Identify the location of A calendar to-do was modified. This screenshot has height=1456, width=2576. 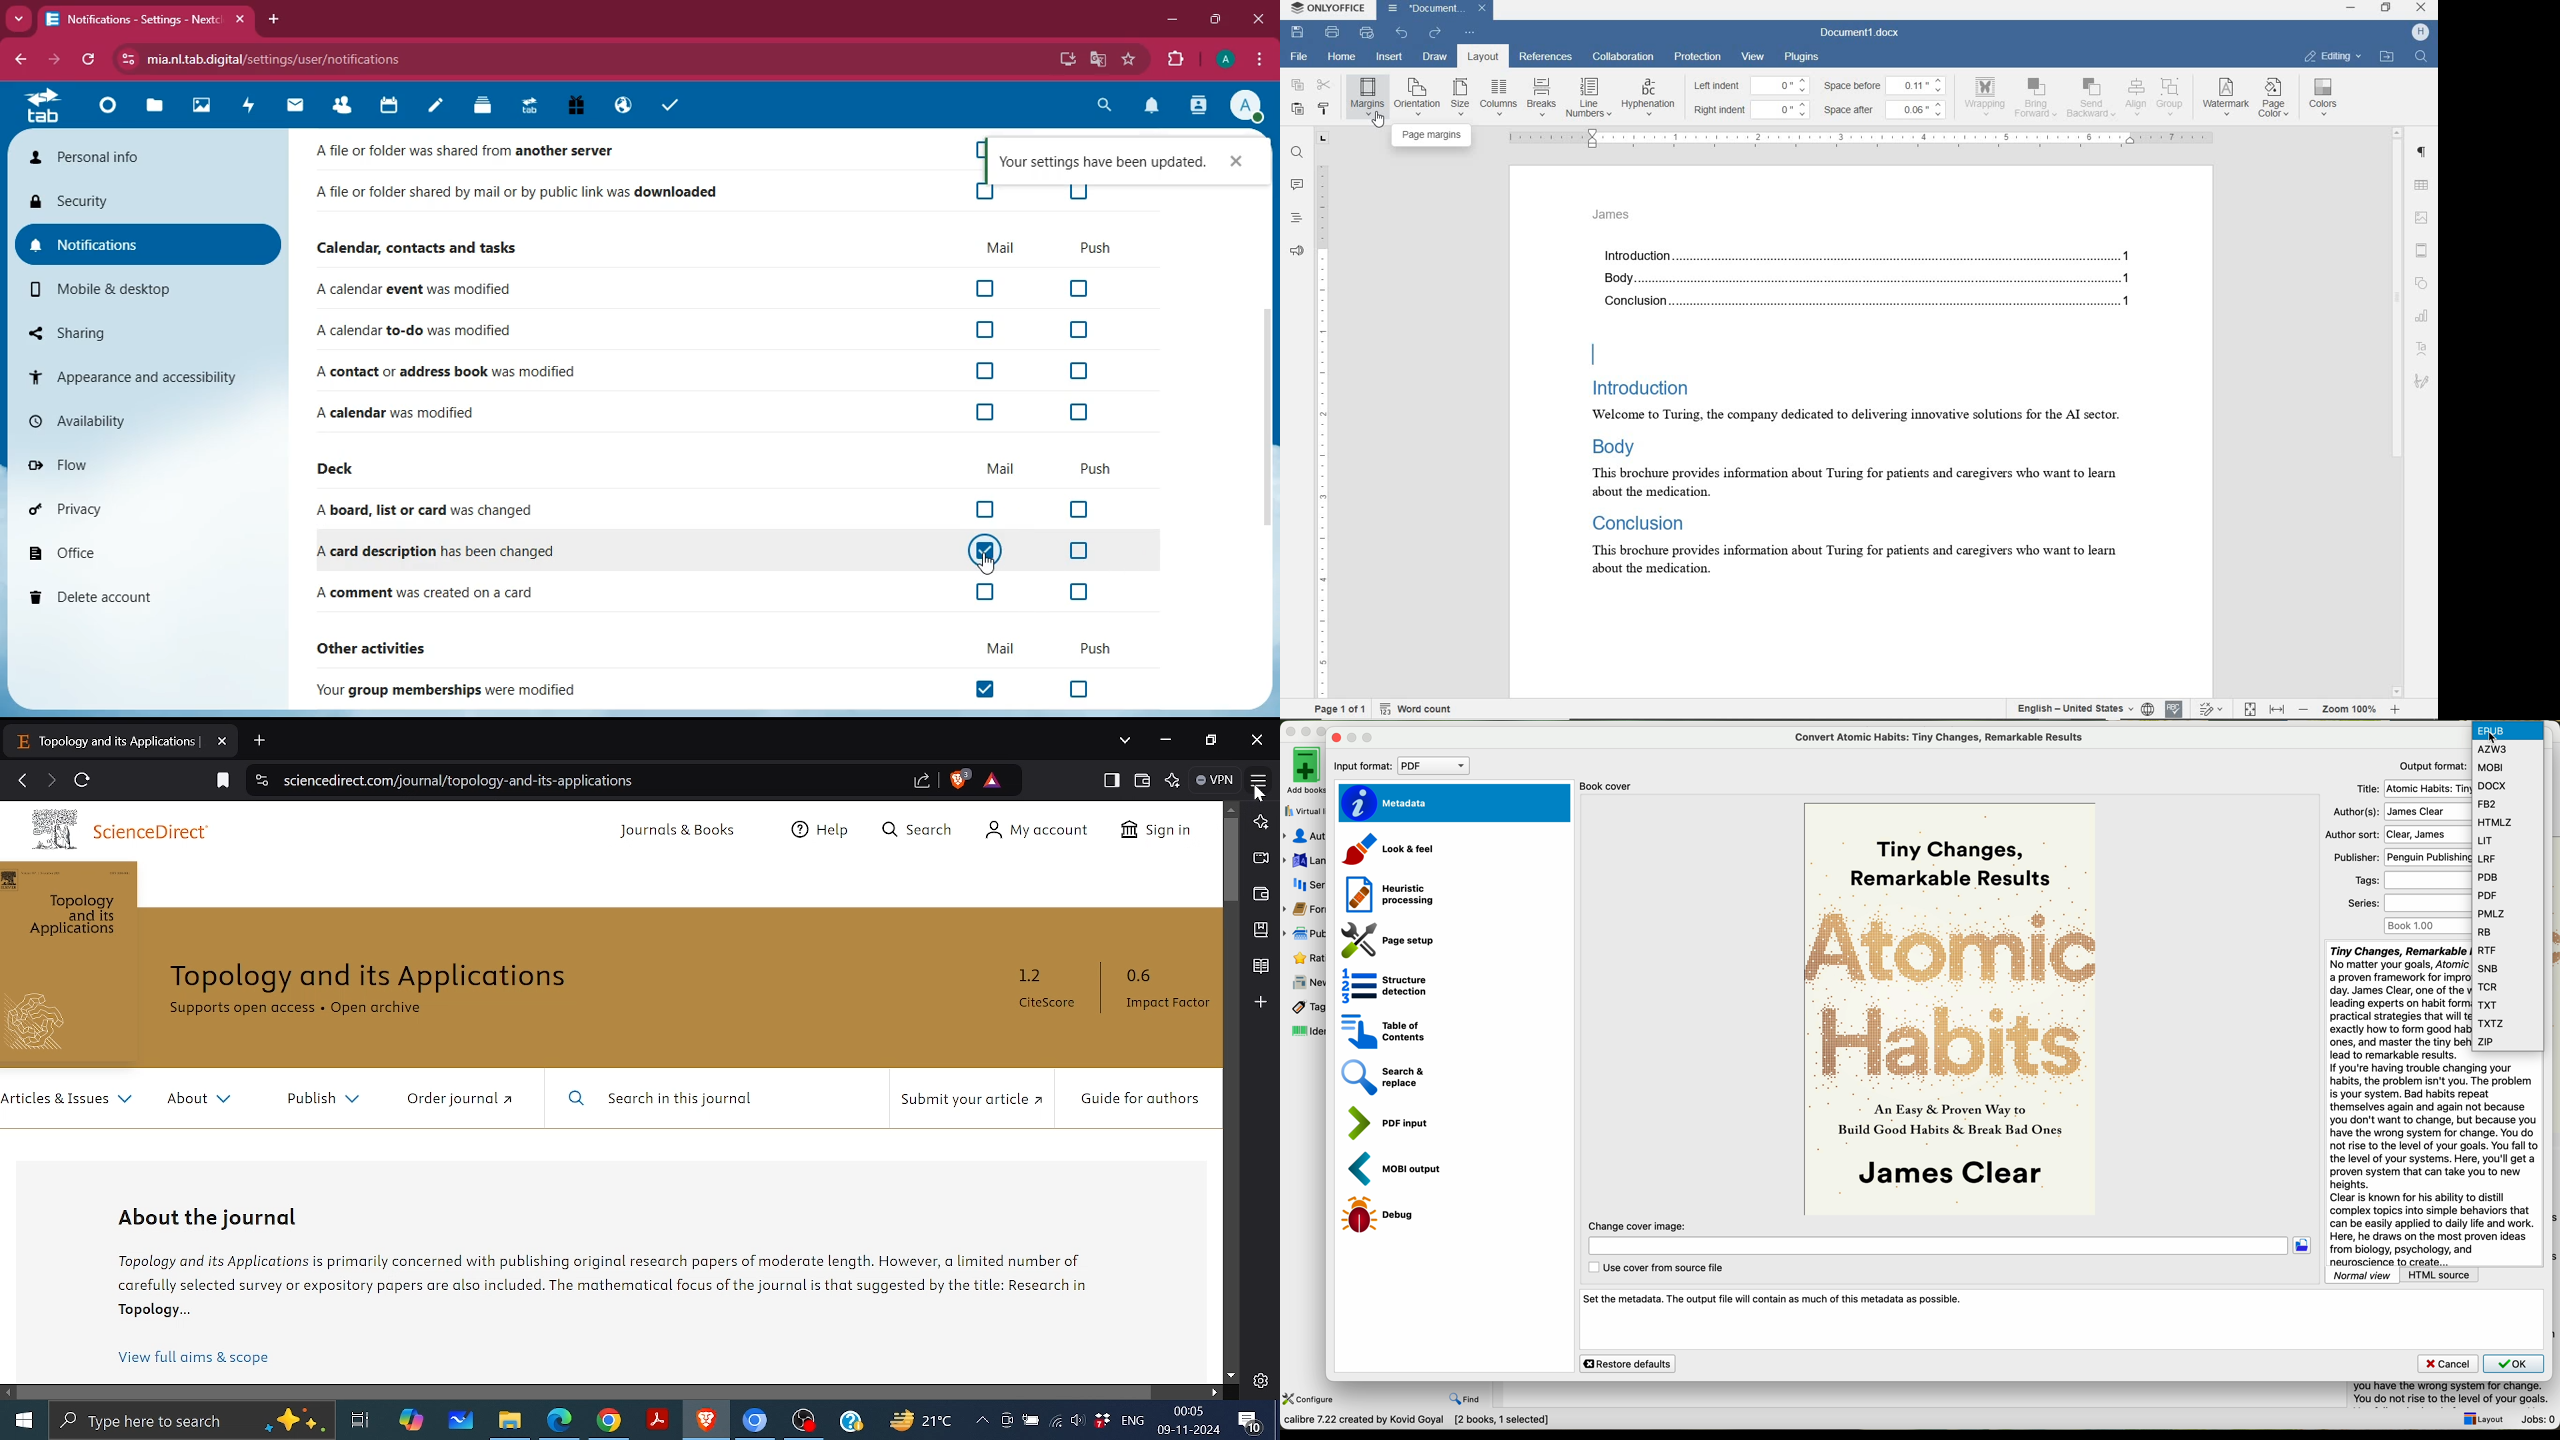
(417, 332).